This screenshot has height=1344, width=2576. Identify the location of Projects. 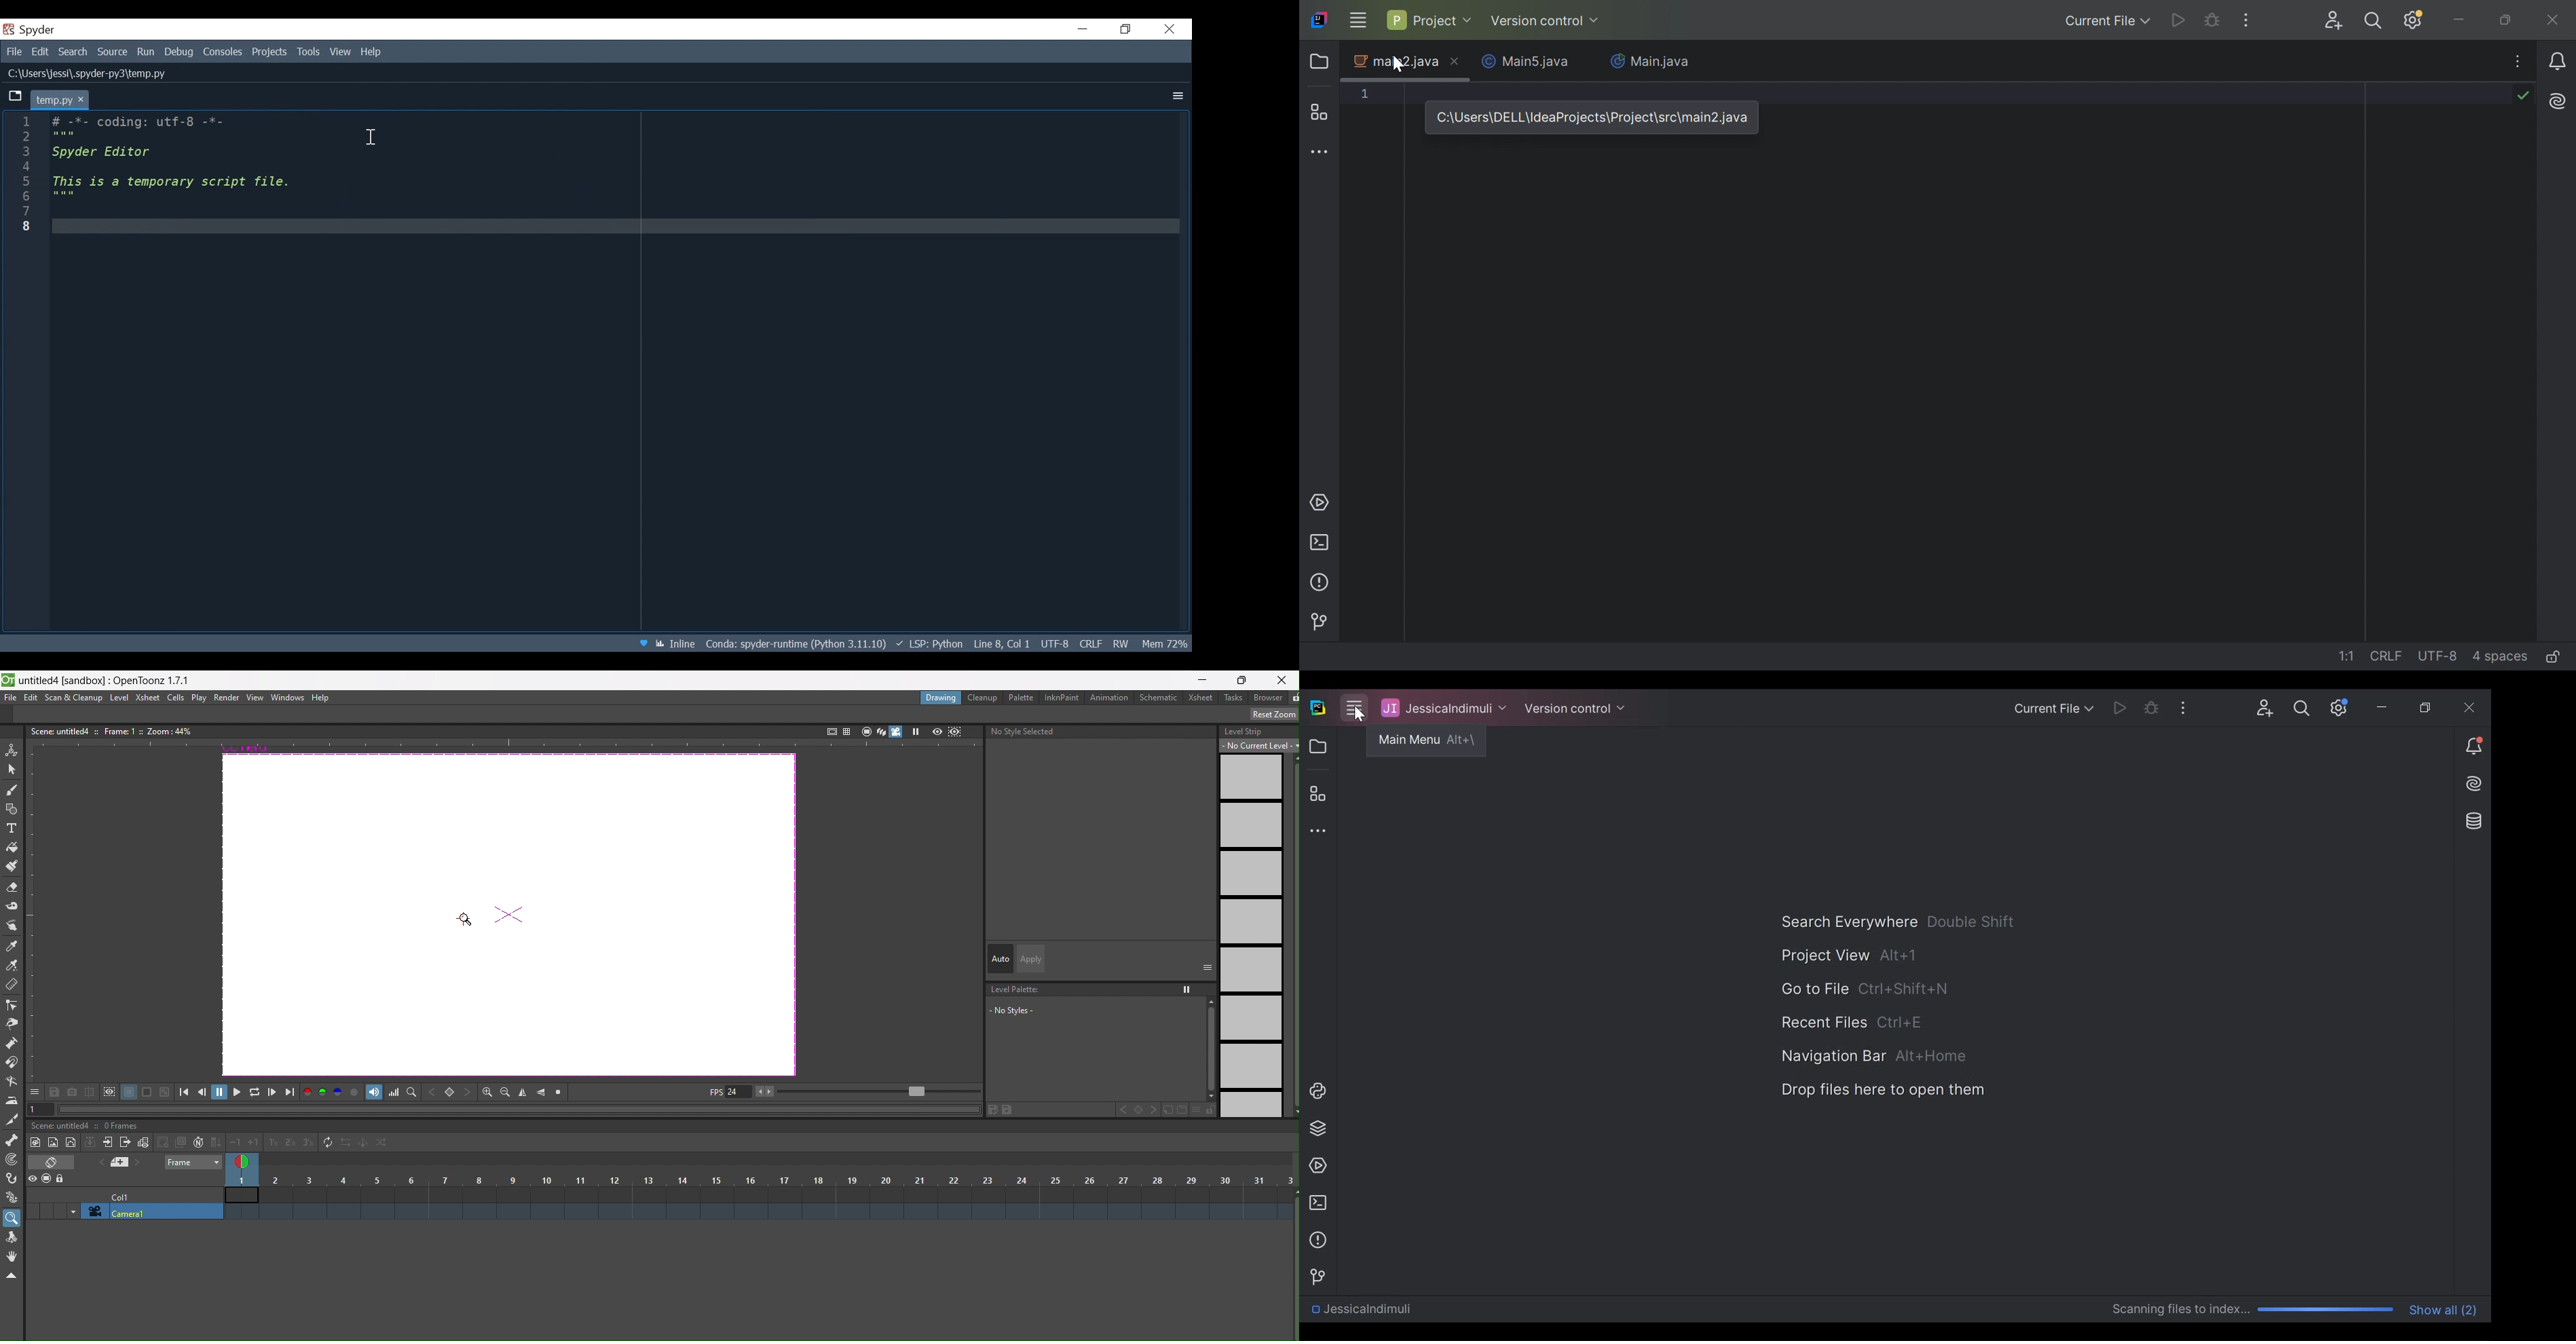
(271, 52).